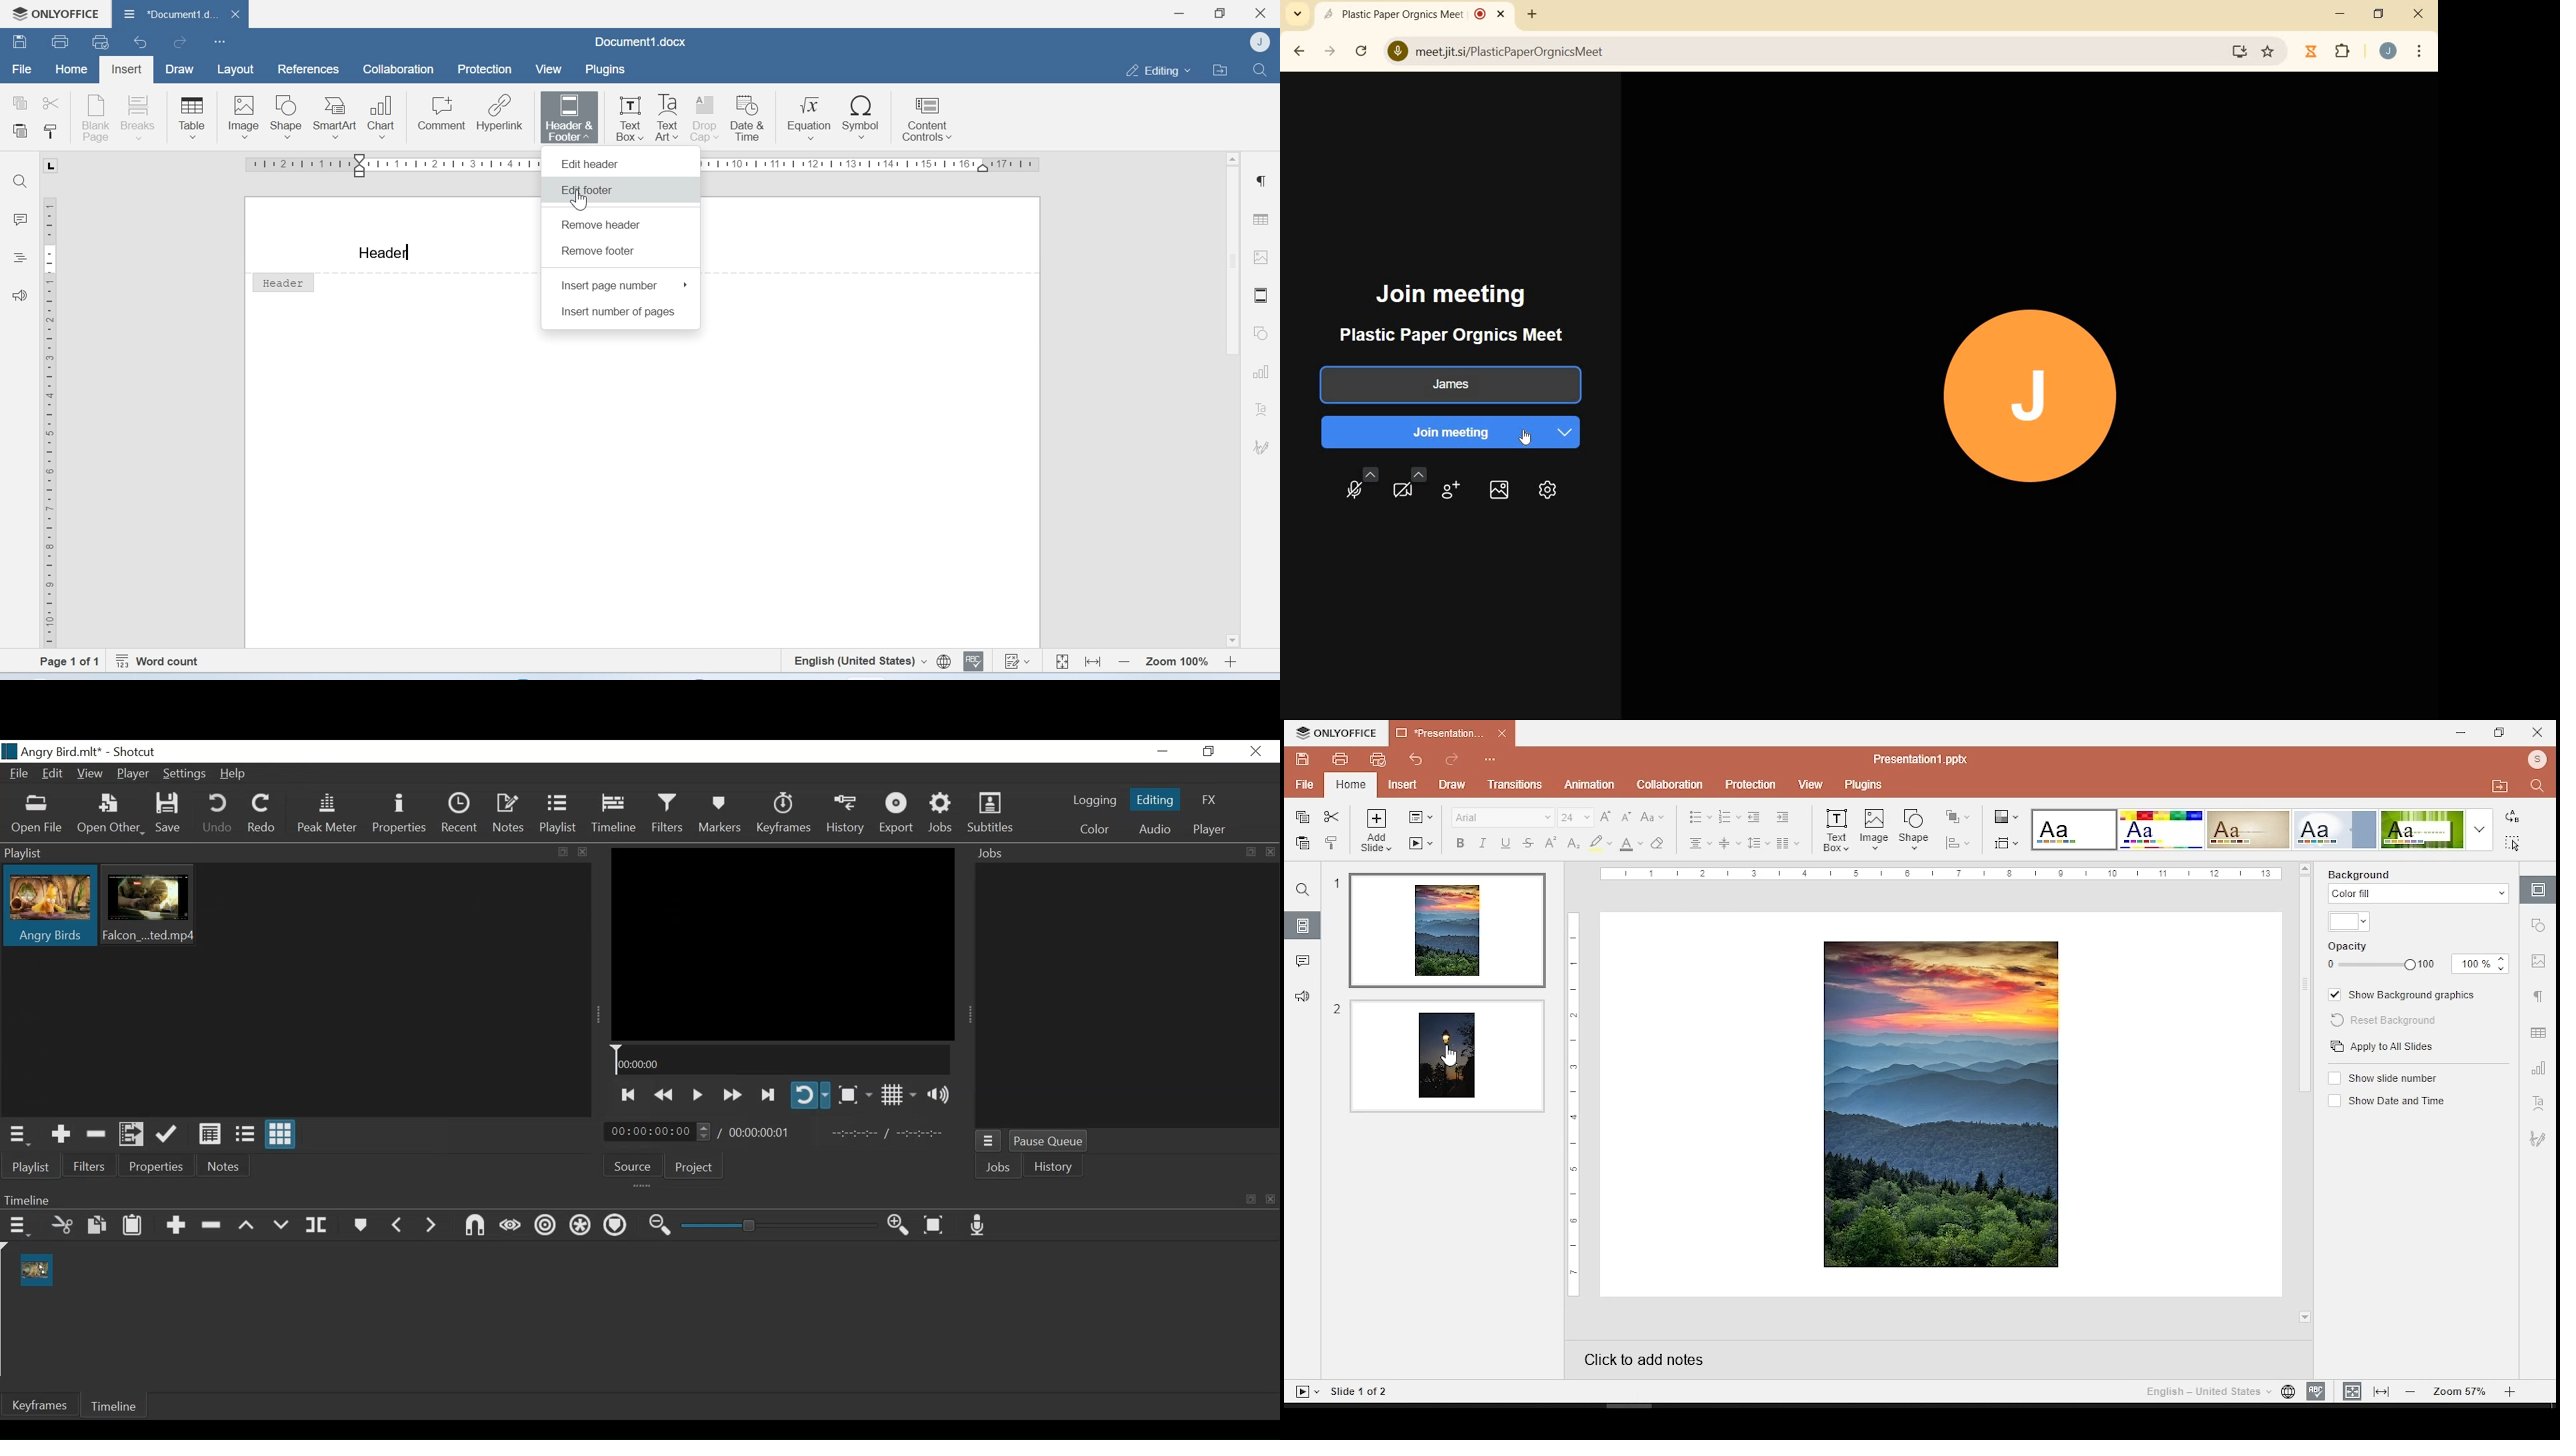 This screenshot has height=1456, width=2576. What do you see at coordinates (1417, 14) in the screenshot?
I see `current open tan` at bounding box center [1417, 14].